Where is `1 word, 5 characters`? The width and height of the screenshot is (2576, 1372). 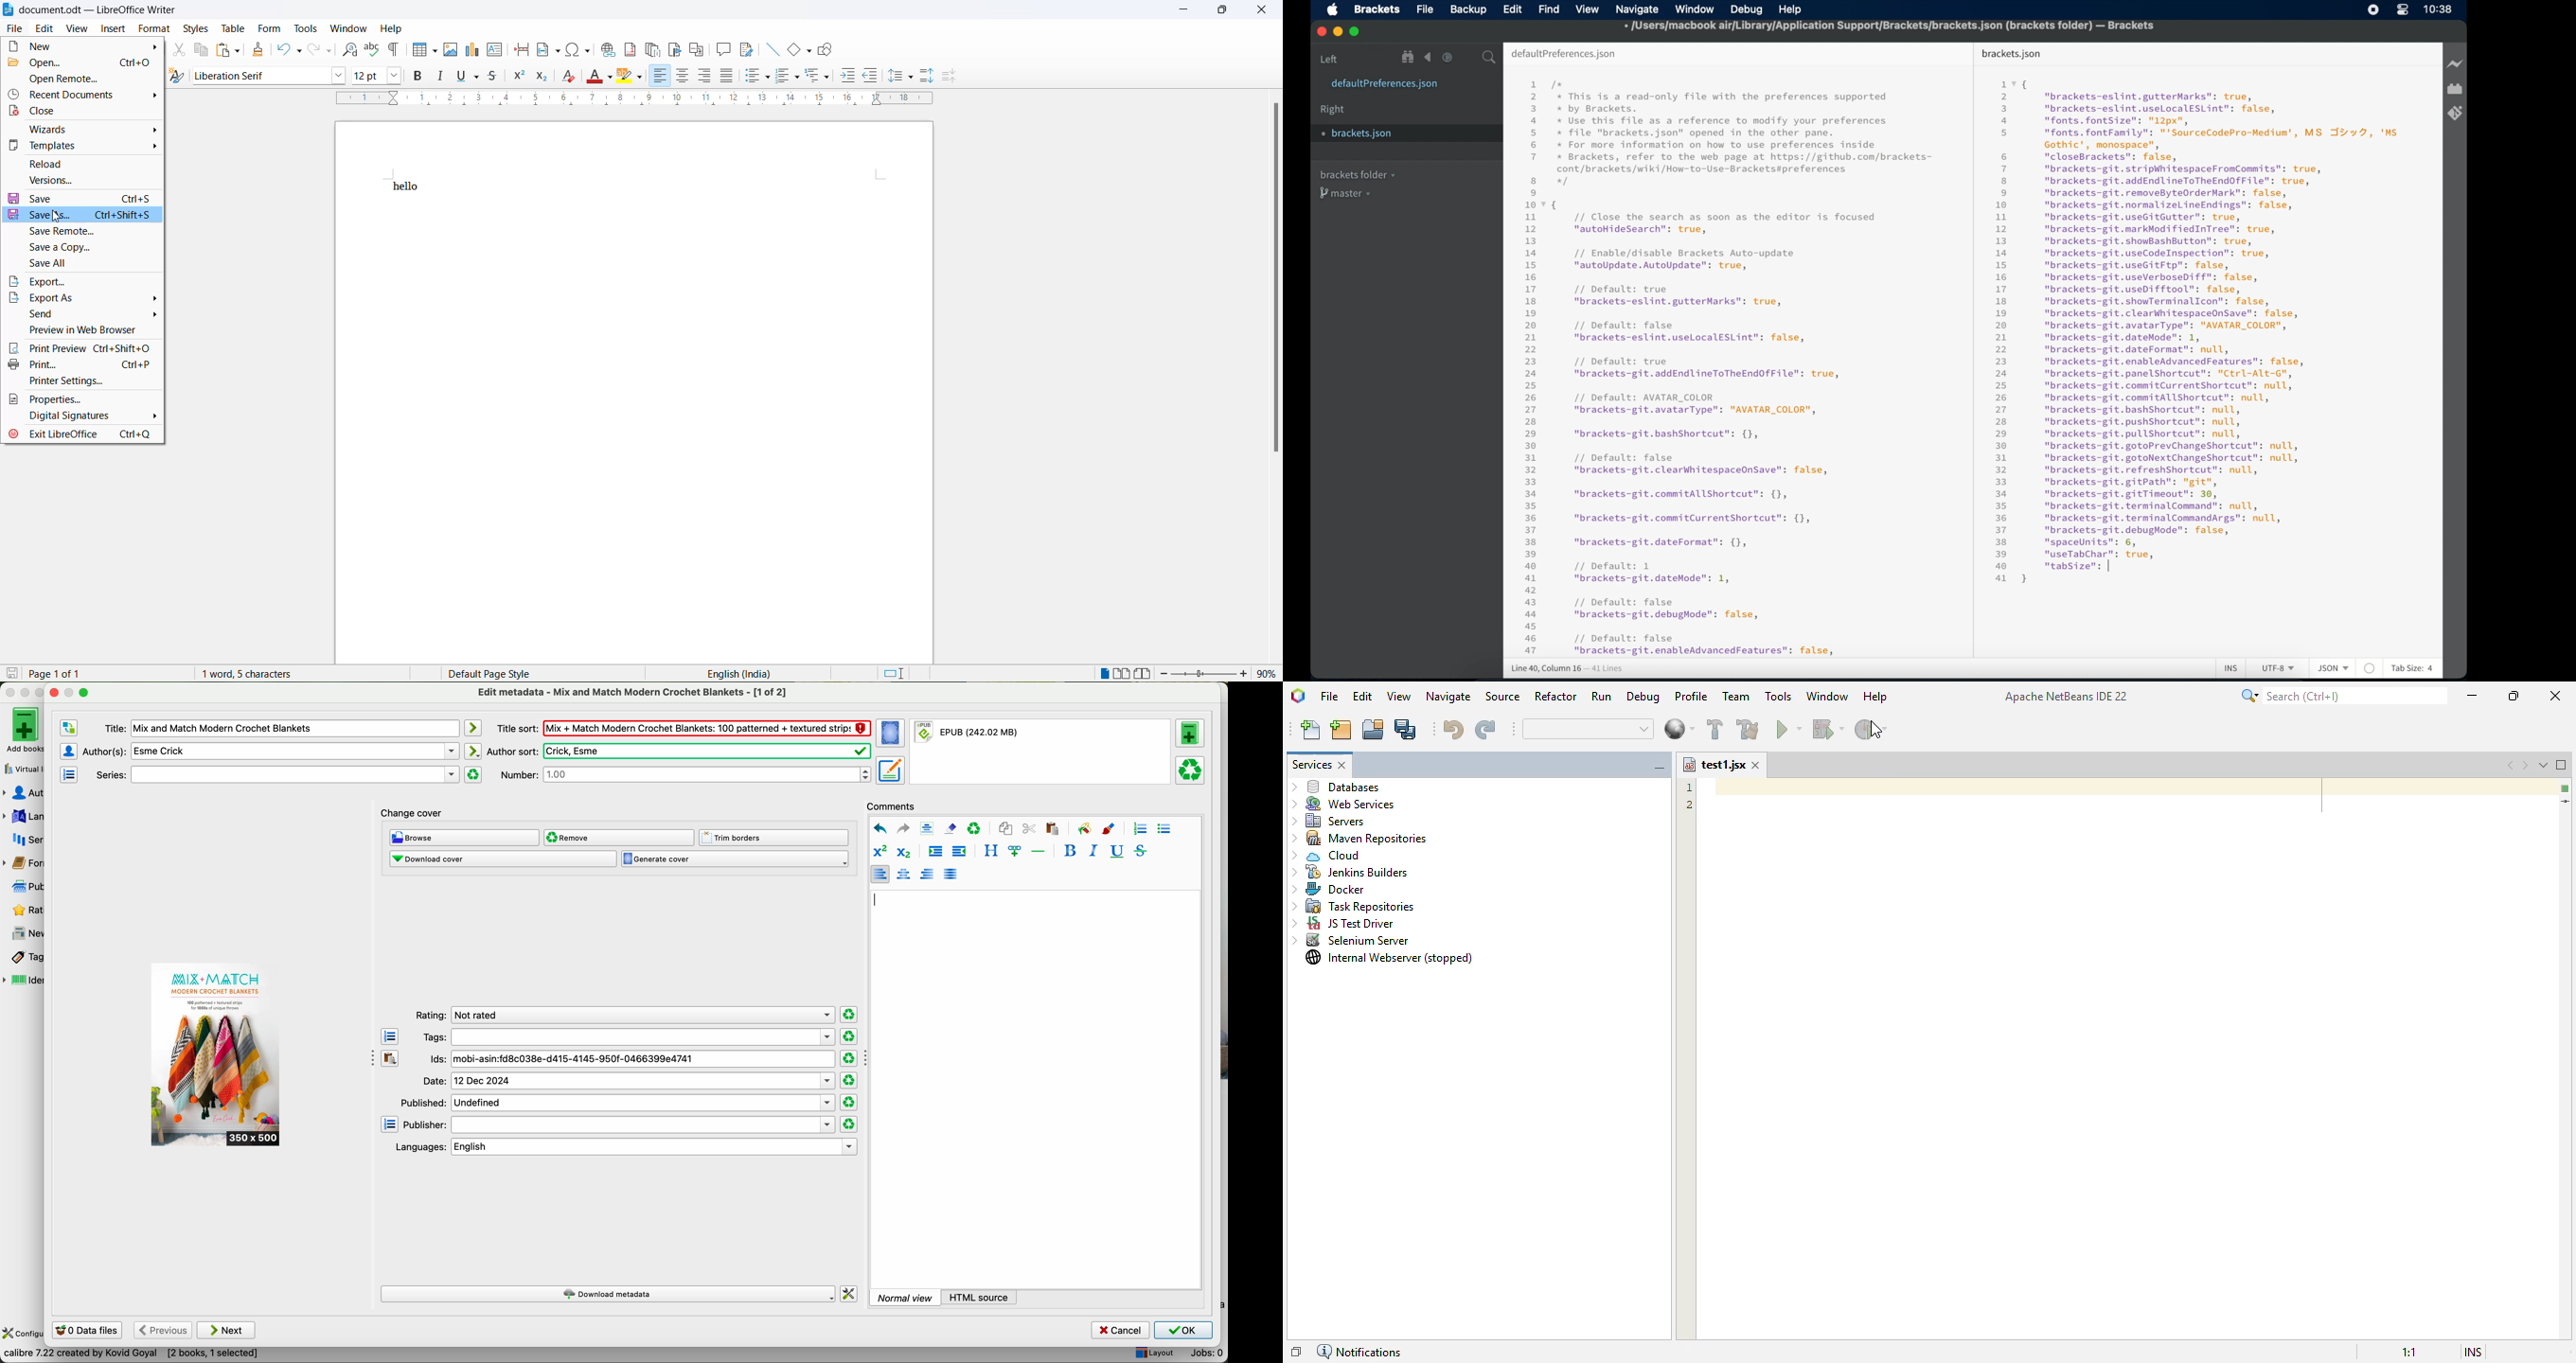
1 word, 5 characters is located at coordinates (279, 673).